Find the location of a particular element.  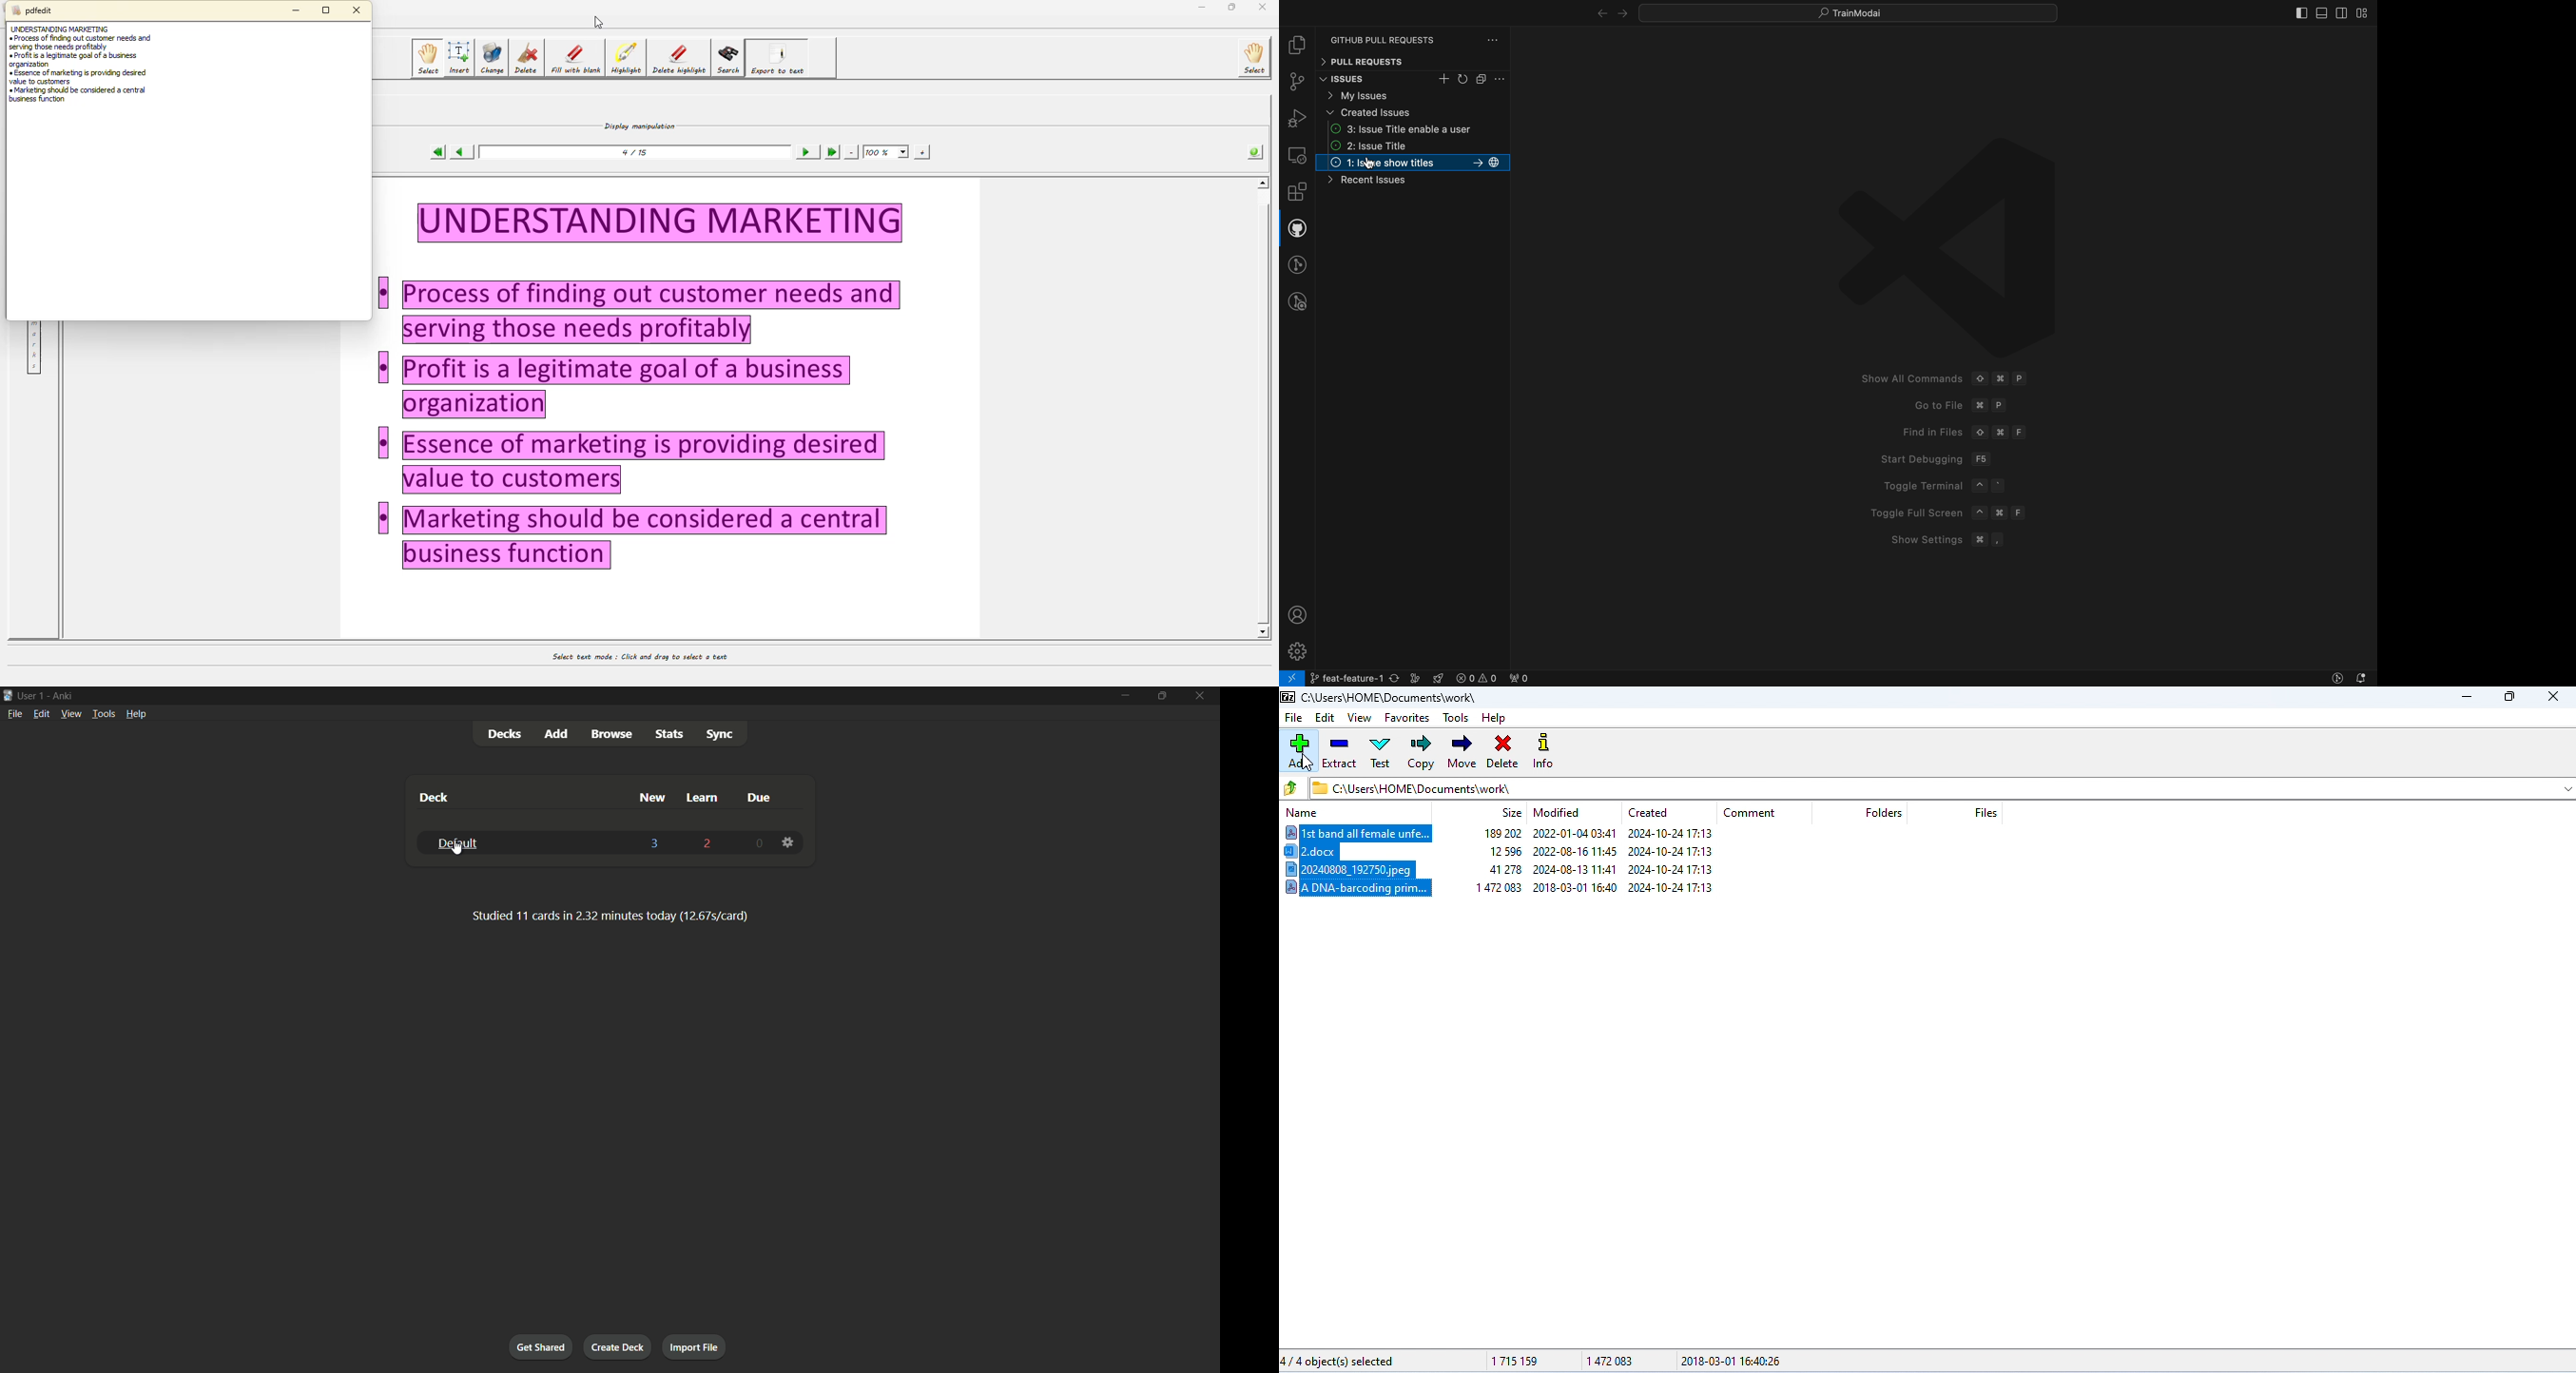

get started is located at coordinates (541, 1348).